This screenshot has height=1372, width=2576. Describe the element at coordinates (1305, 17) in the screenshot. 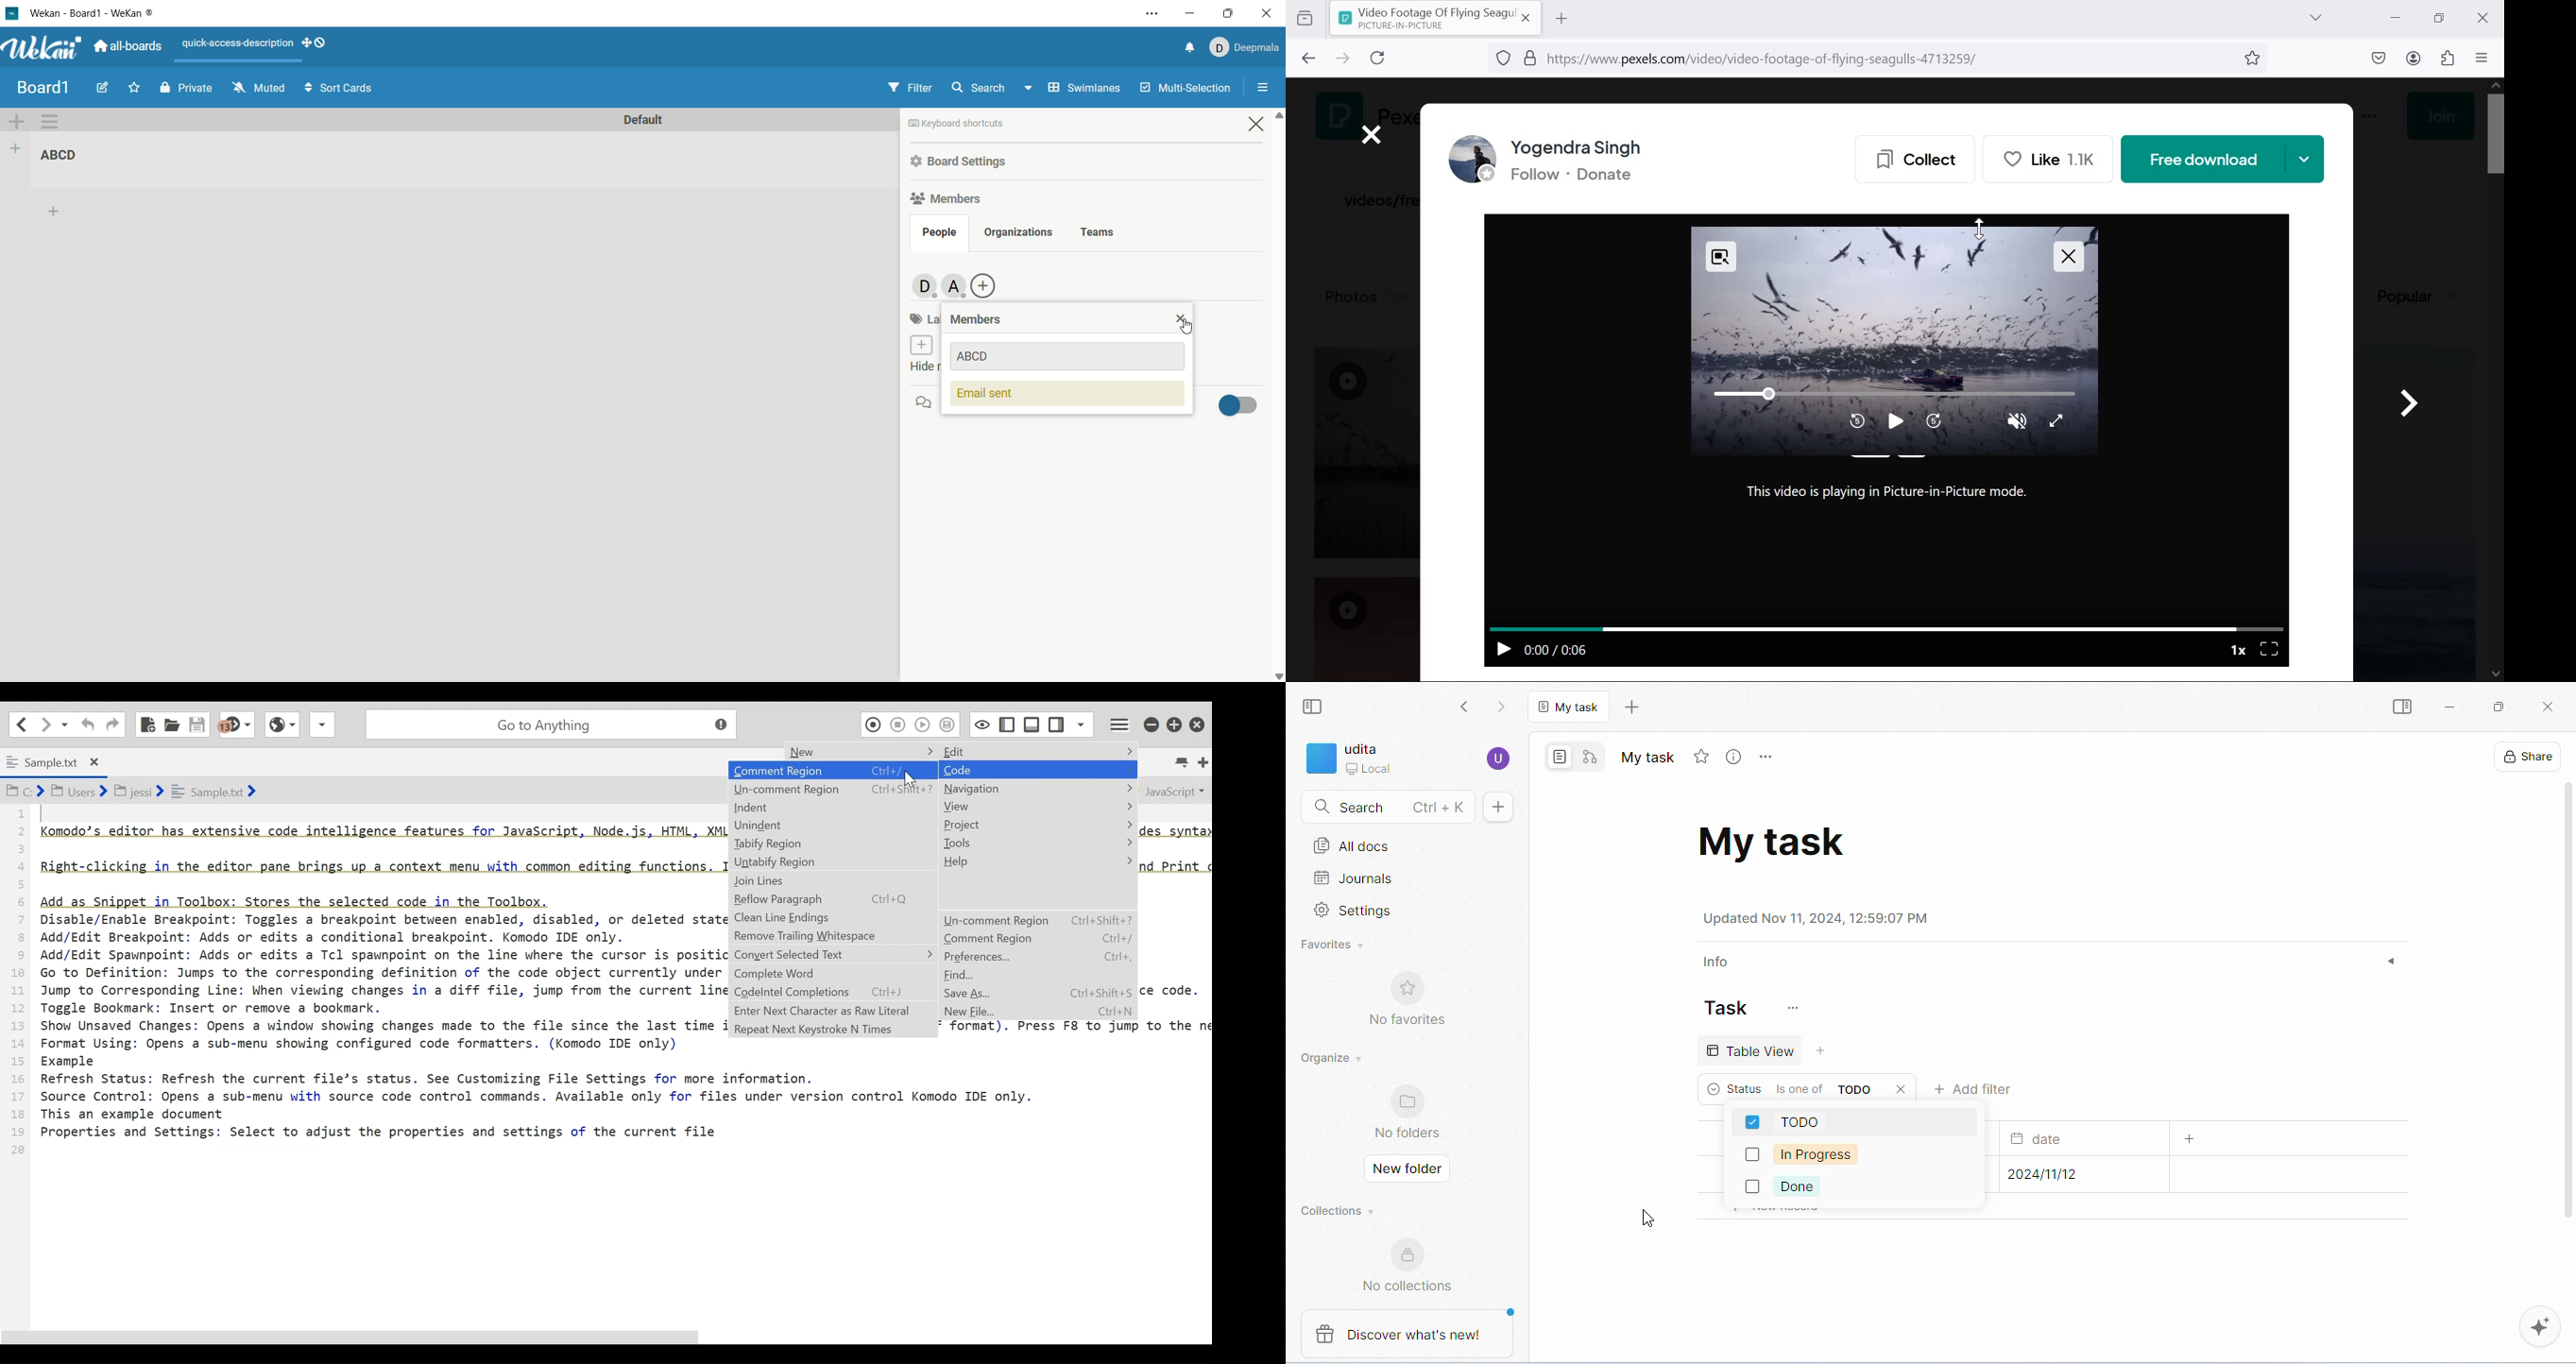

I see `view recent history across devices and windows` at that location.